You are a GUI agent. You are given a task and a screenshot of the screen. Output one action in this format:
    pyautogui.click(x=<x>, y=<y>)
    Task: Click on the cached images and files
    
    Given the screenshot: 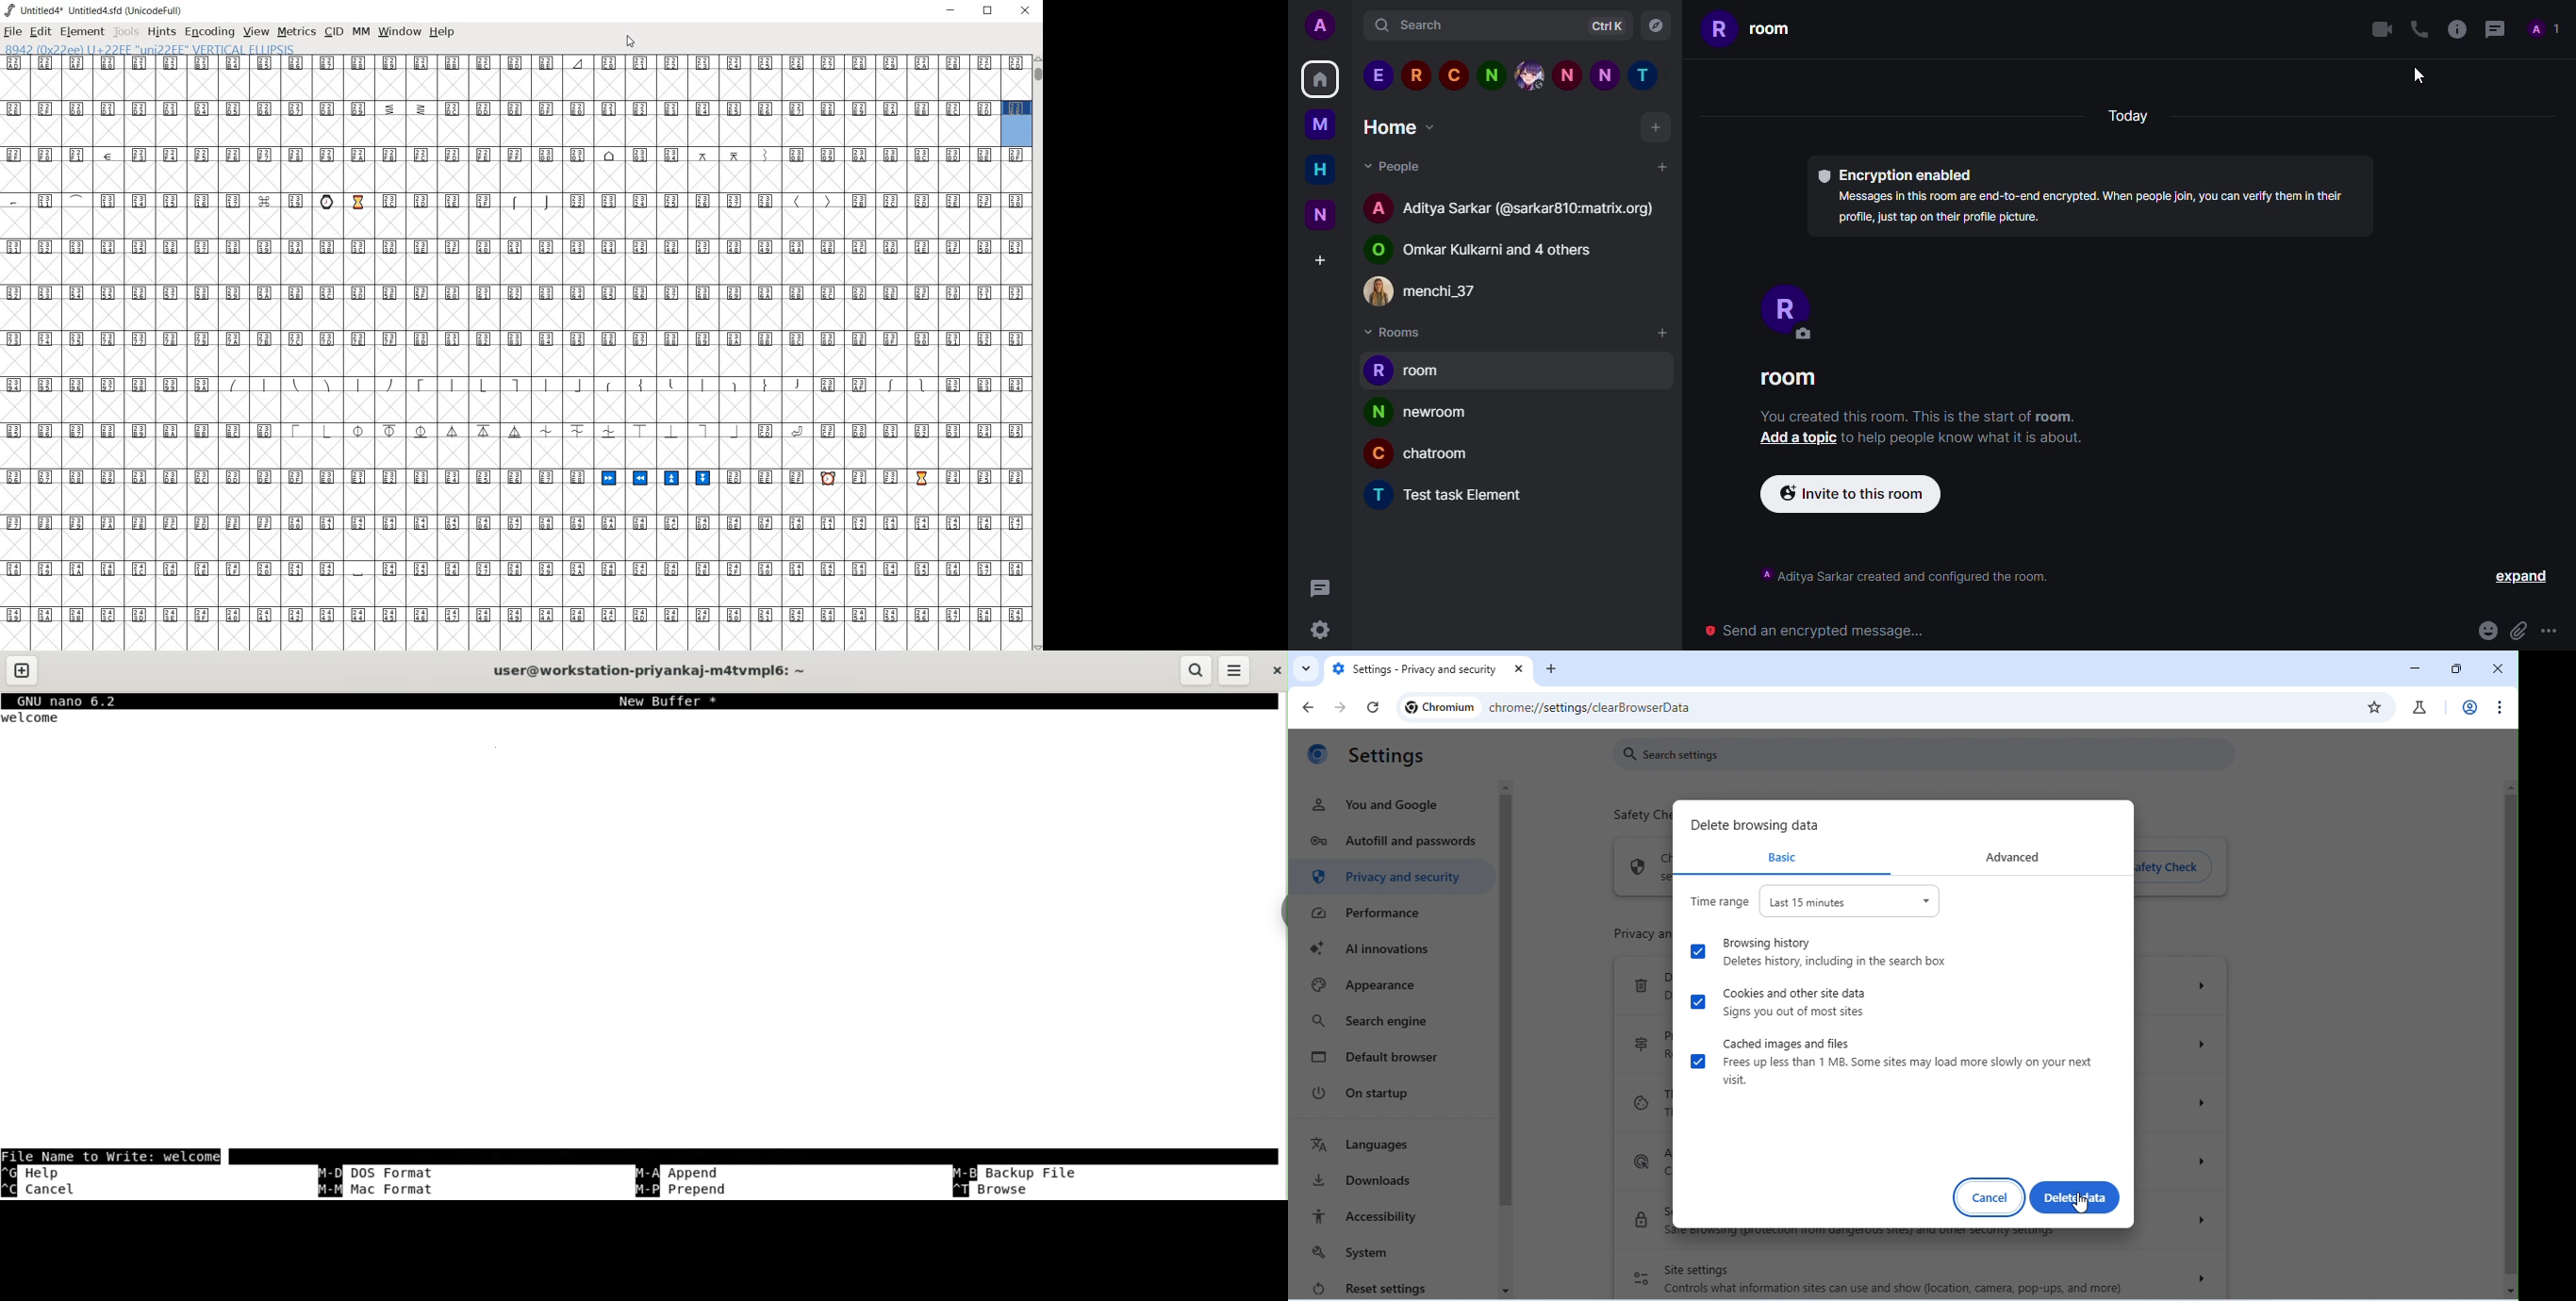 What is the action you would take?
    pyautogui.click(x=1787, y=1042)
    